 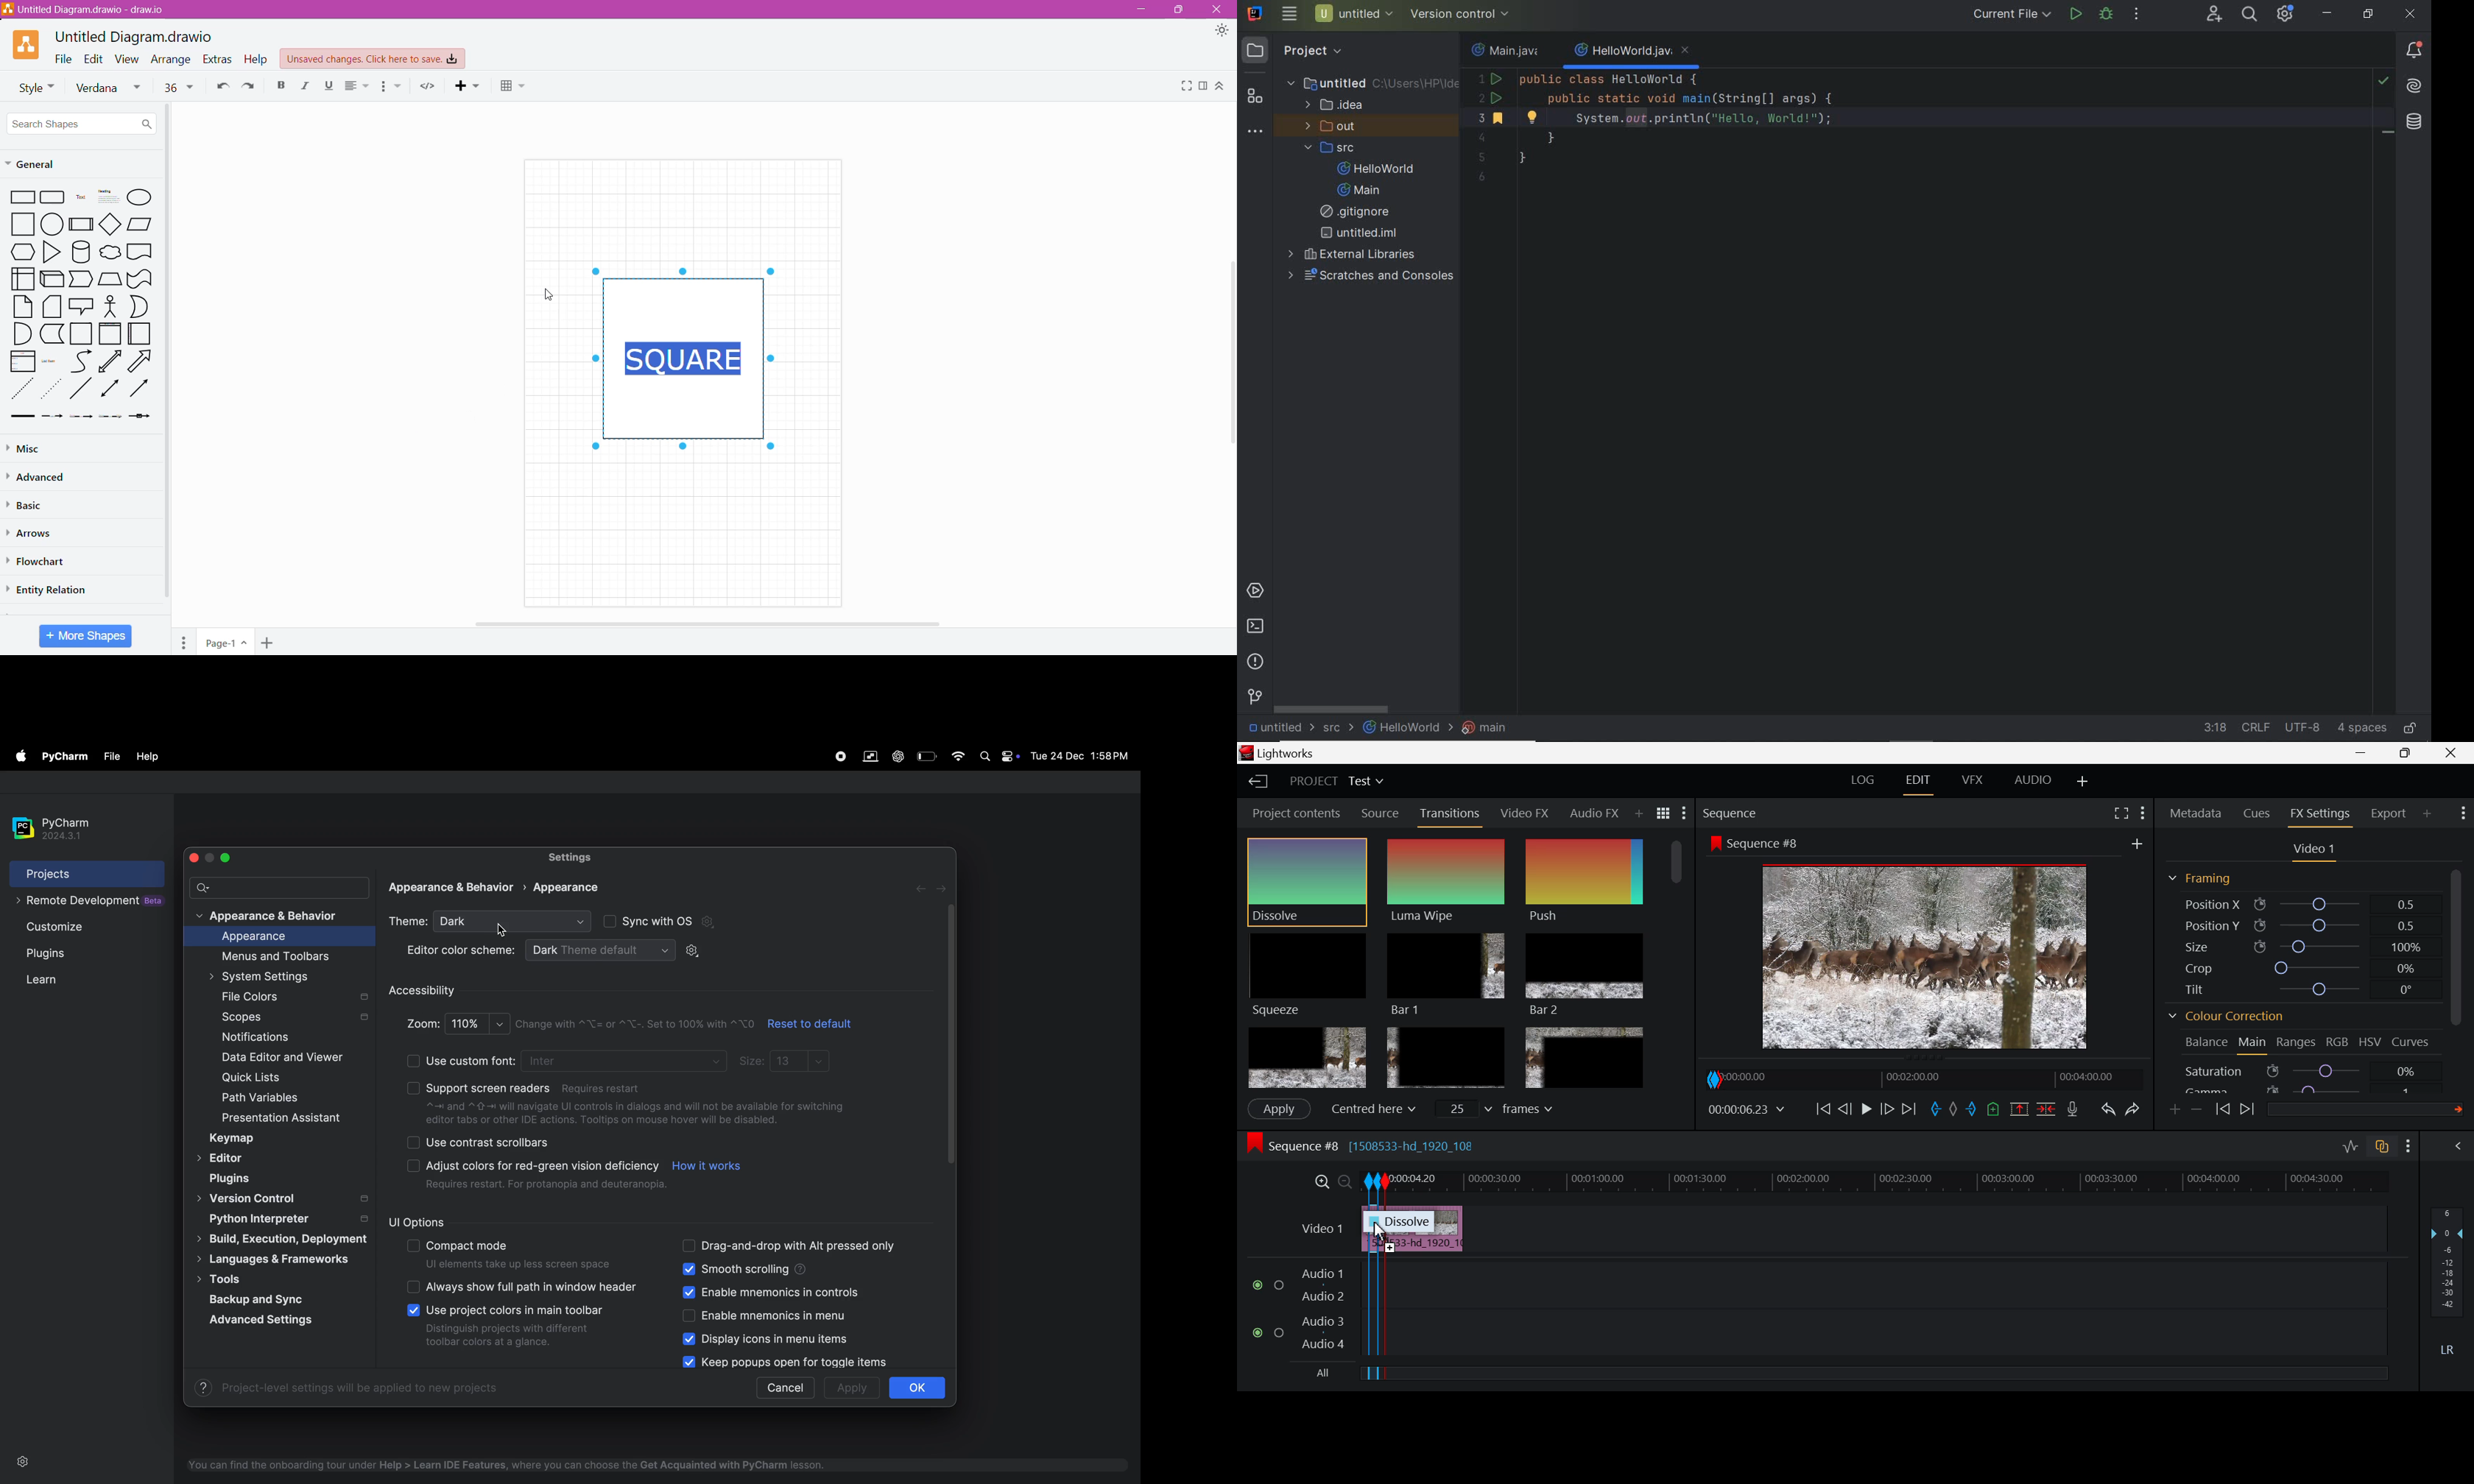 I want to click on Cursor, so click(x=1387, y=1235).